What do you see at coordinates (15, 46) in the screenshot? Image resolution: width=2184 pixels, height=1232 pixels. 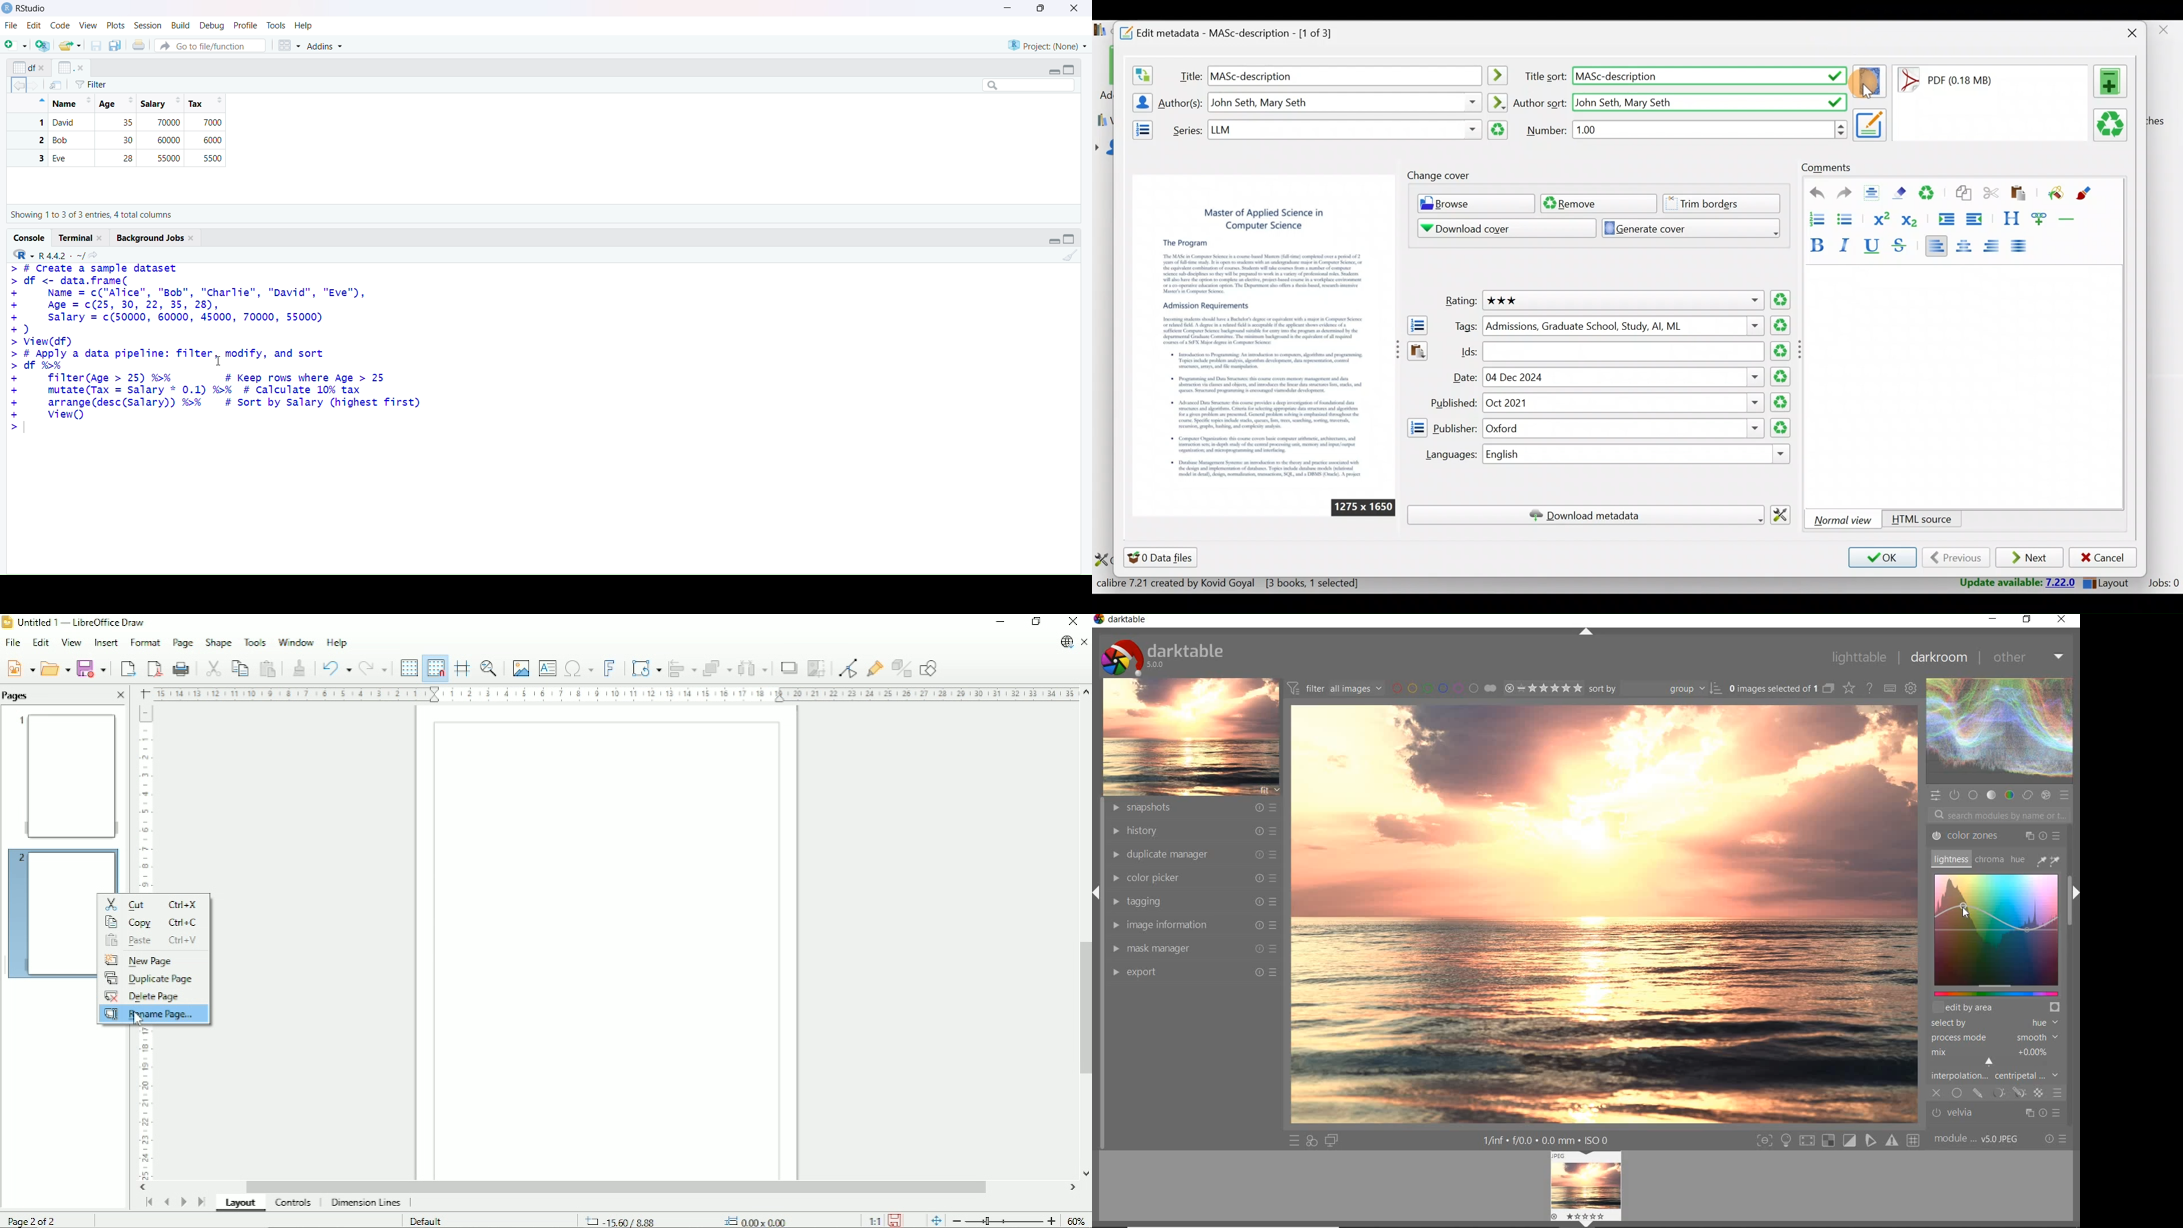 I see `new script` at bounding box center [15, 46].